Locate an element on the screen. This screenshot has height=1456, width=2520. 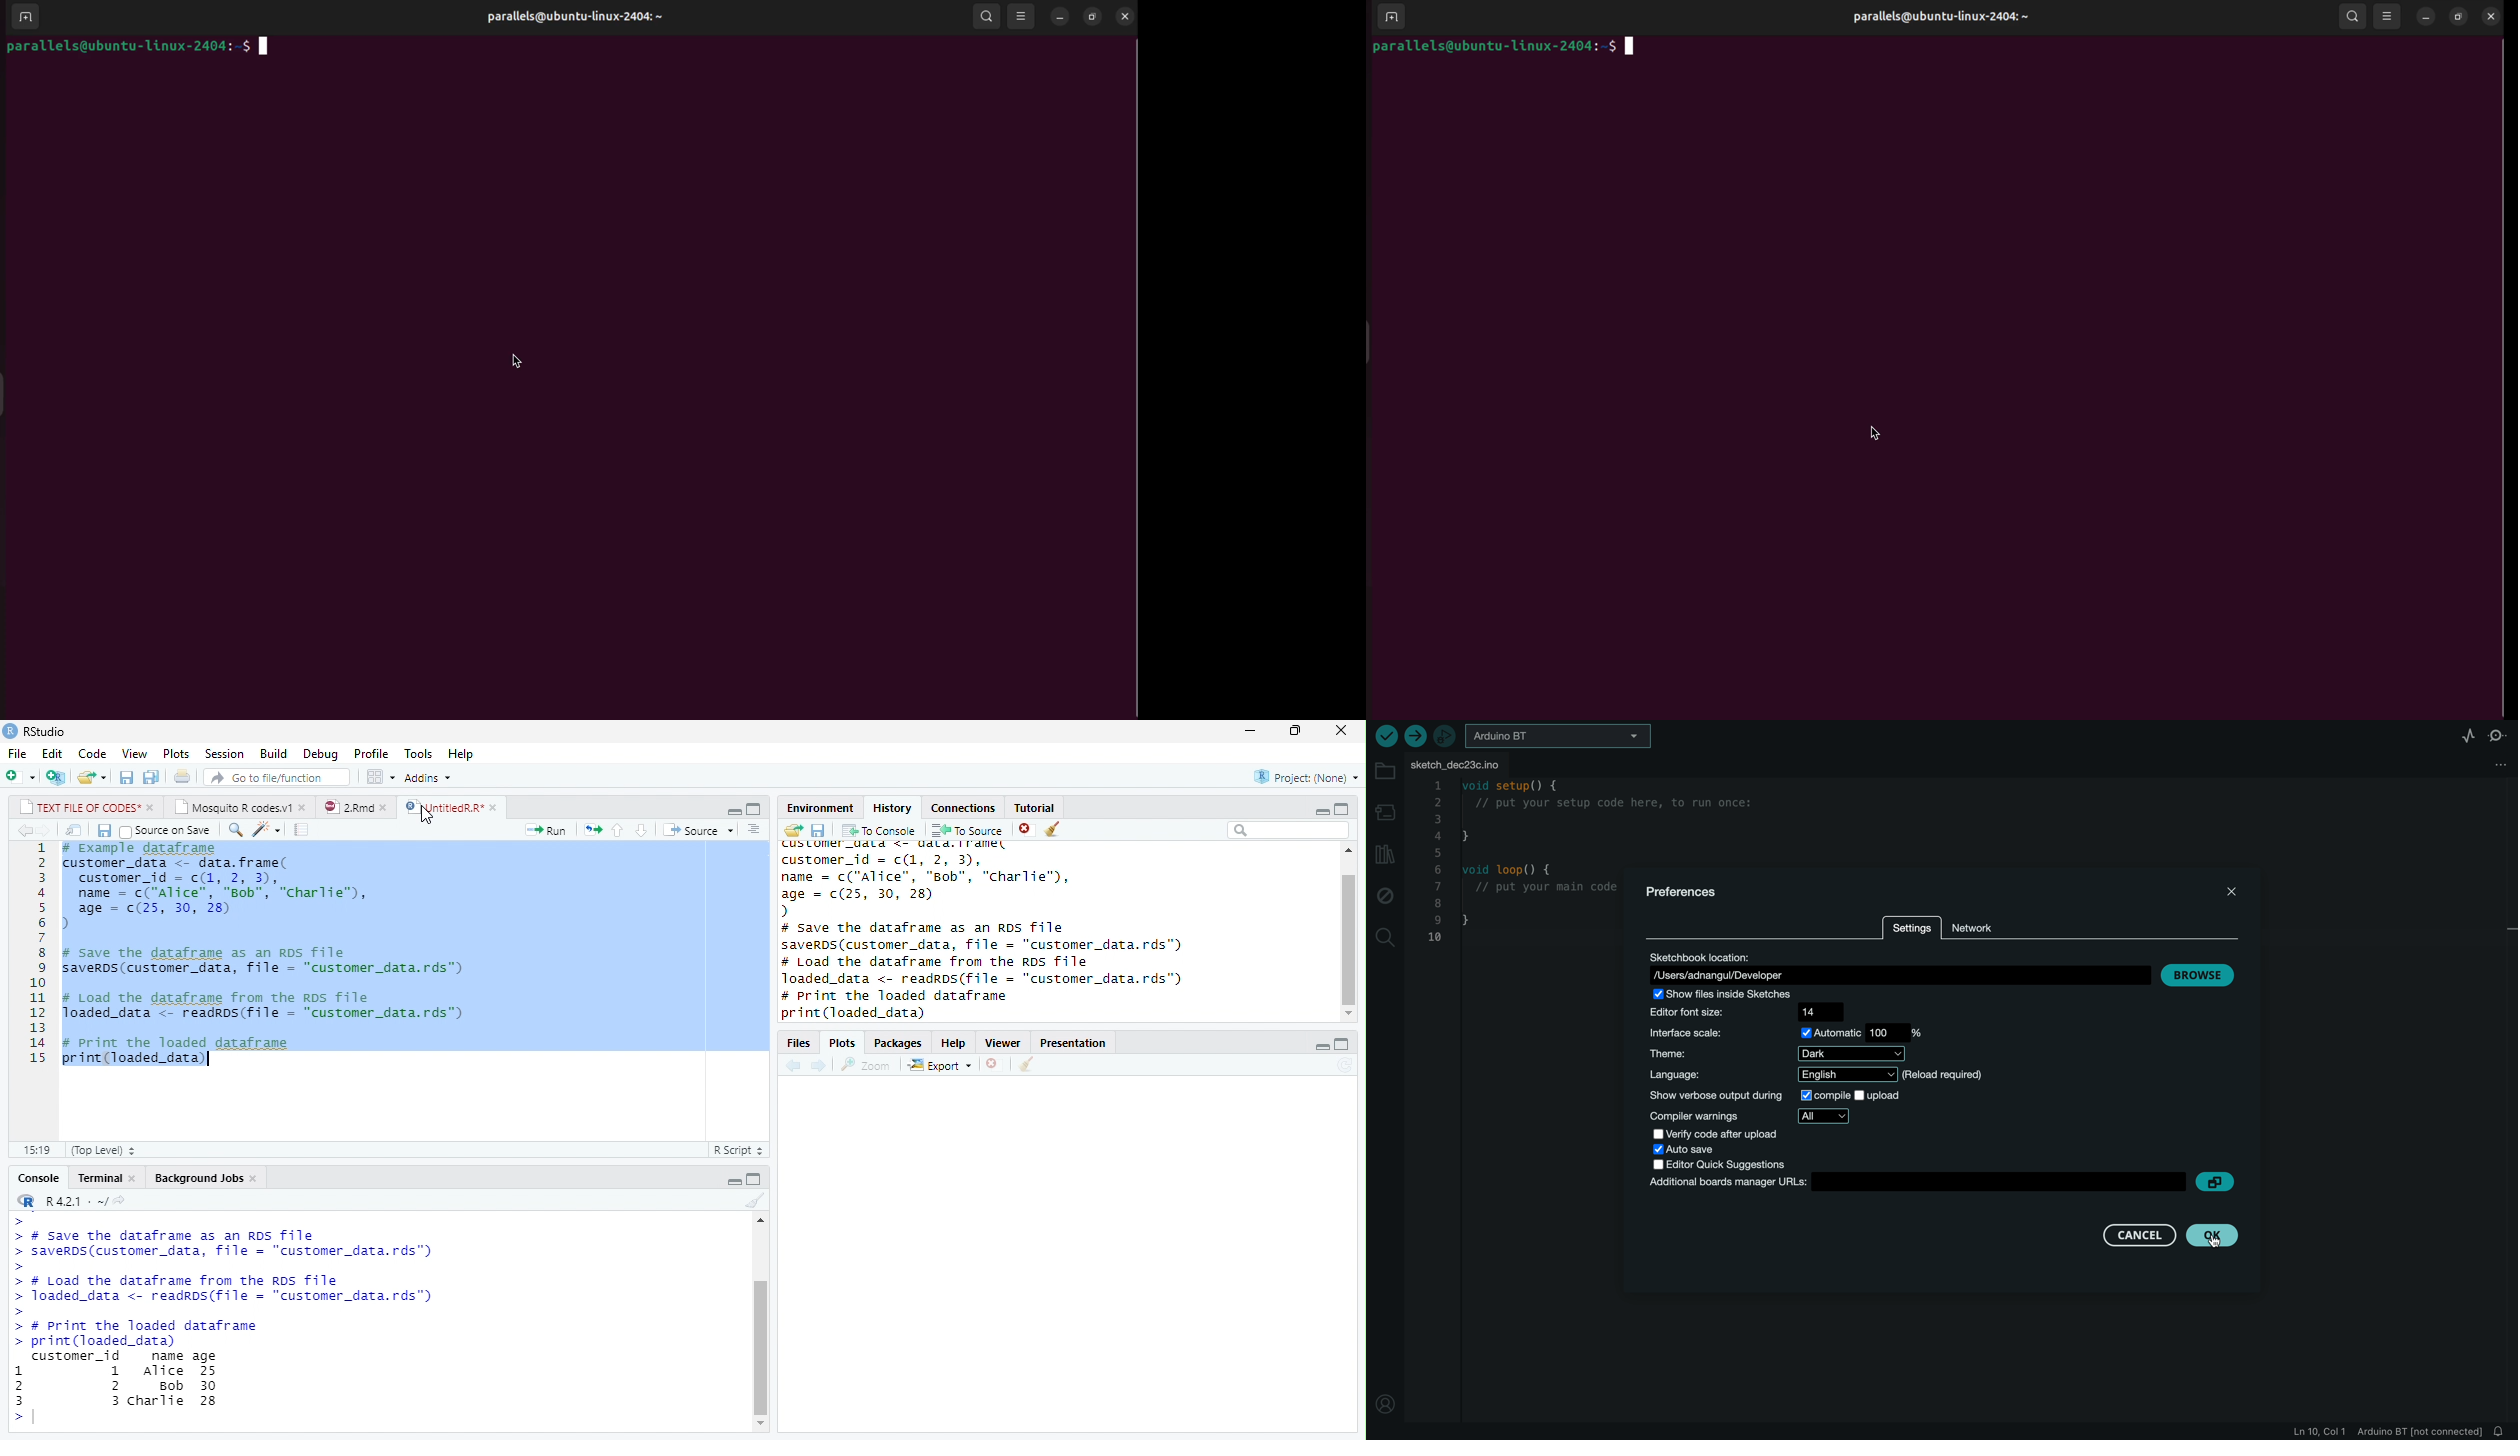
2.Rmd is located at coordinates (347, 807).